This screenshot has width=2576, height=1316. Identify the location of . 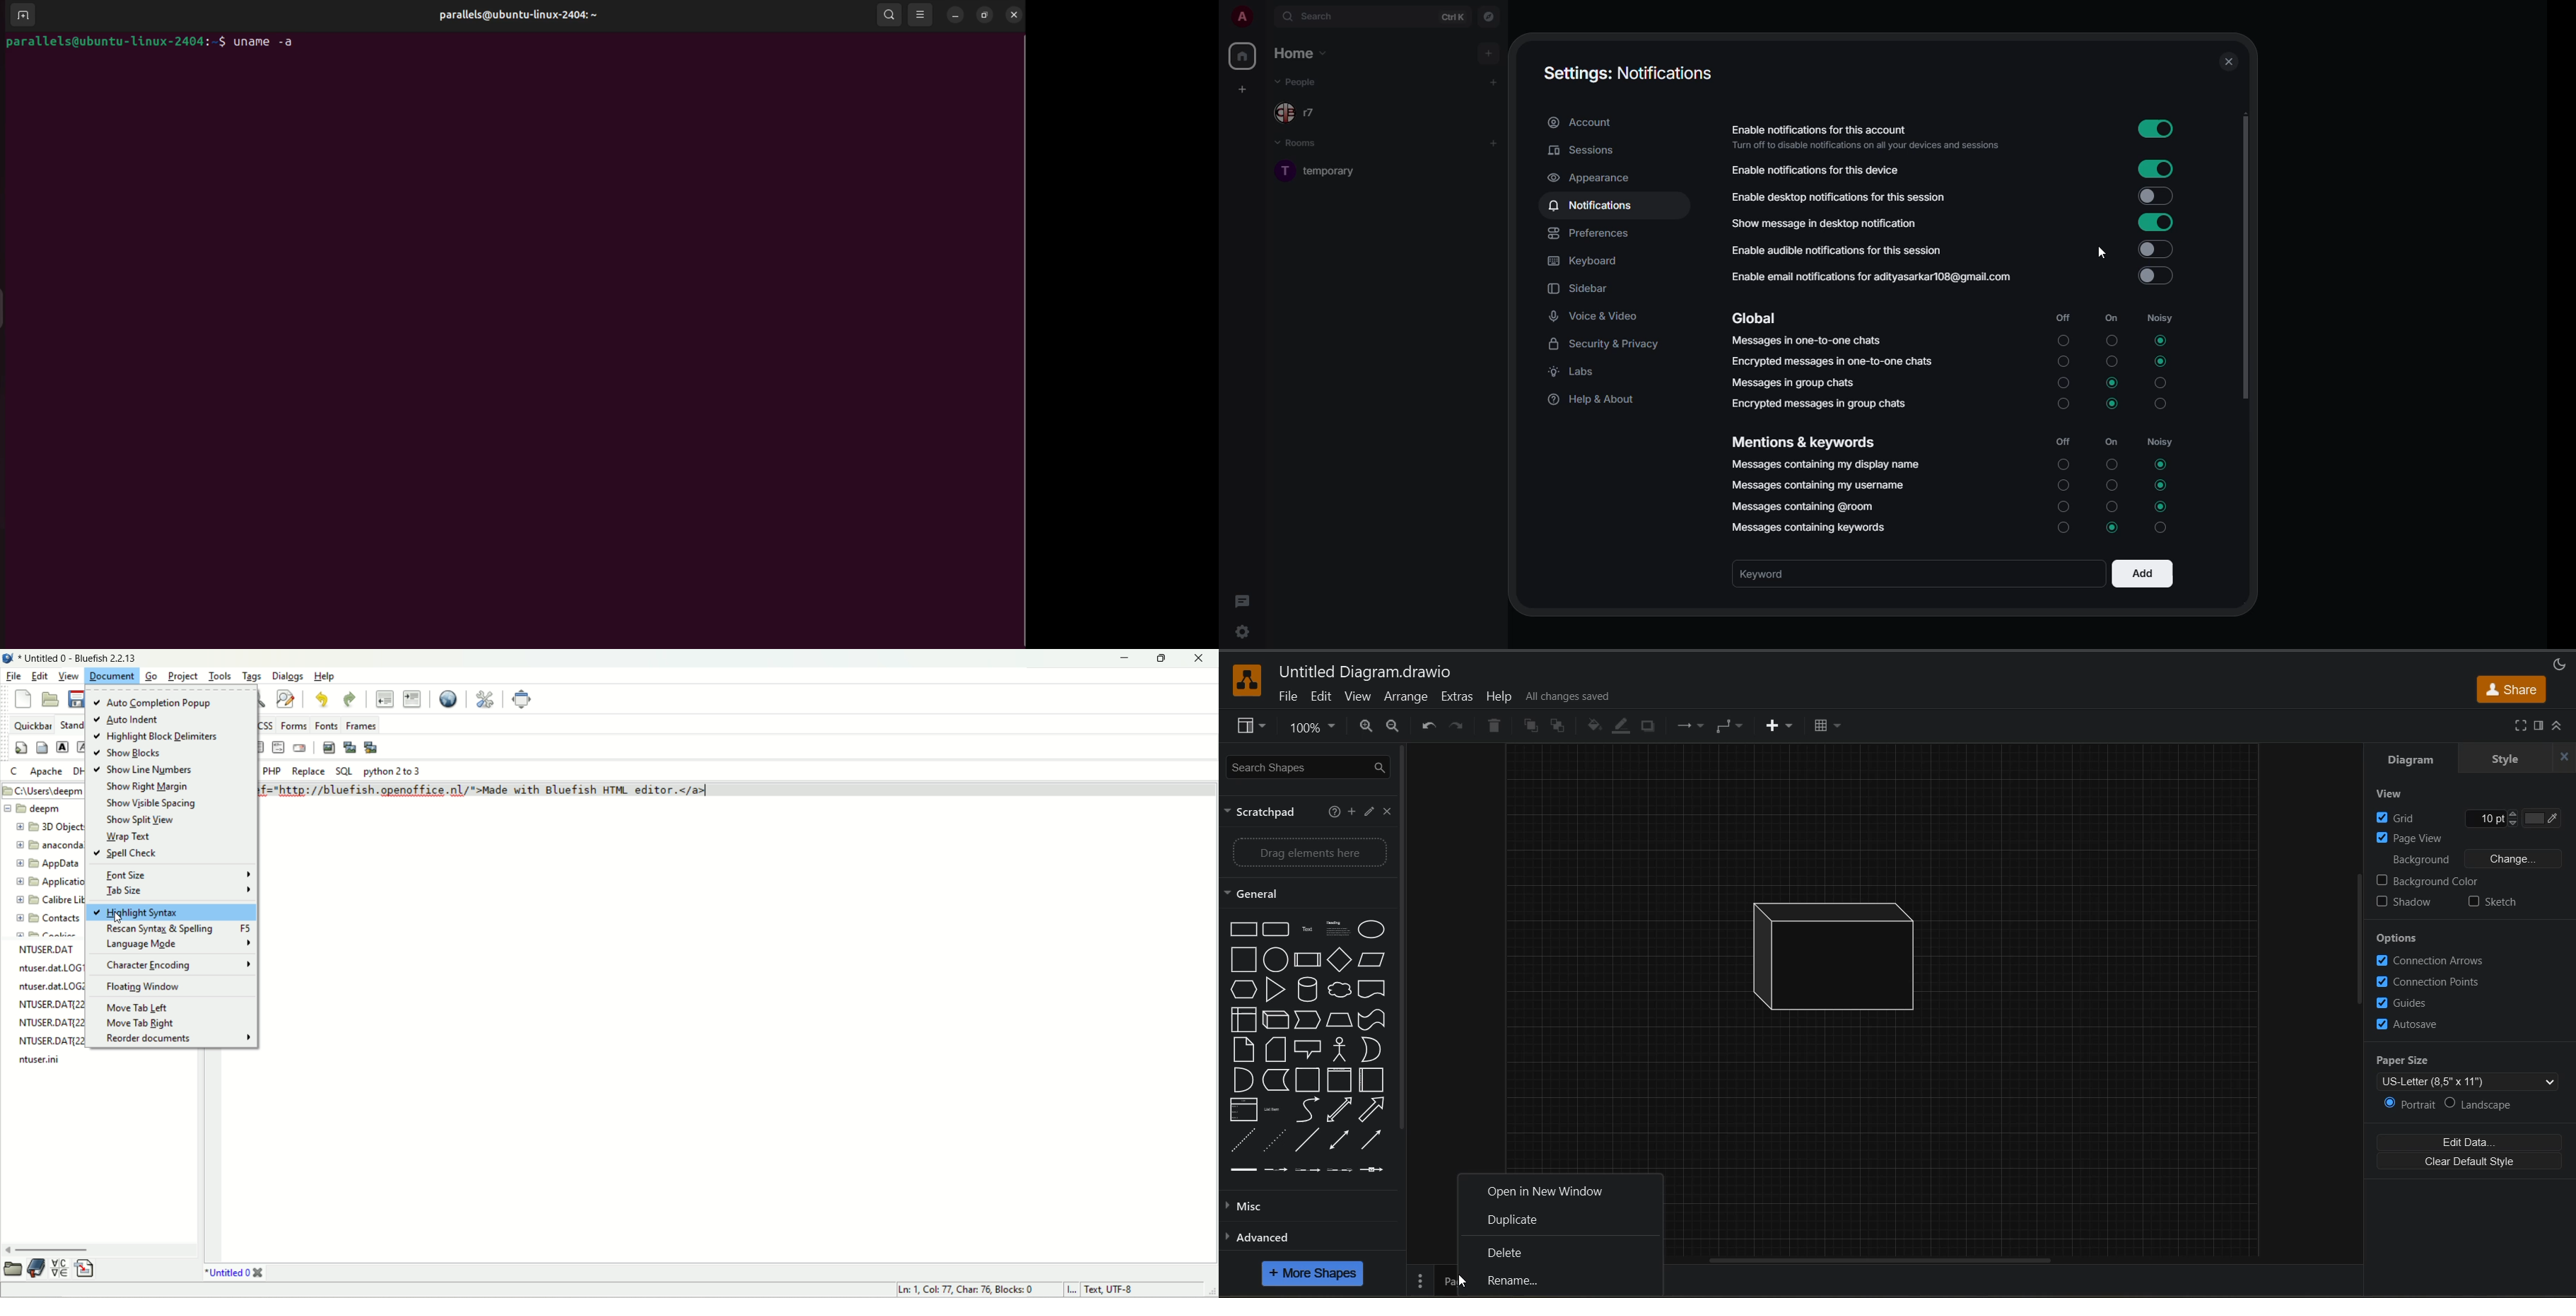
(2062, 339).